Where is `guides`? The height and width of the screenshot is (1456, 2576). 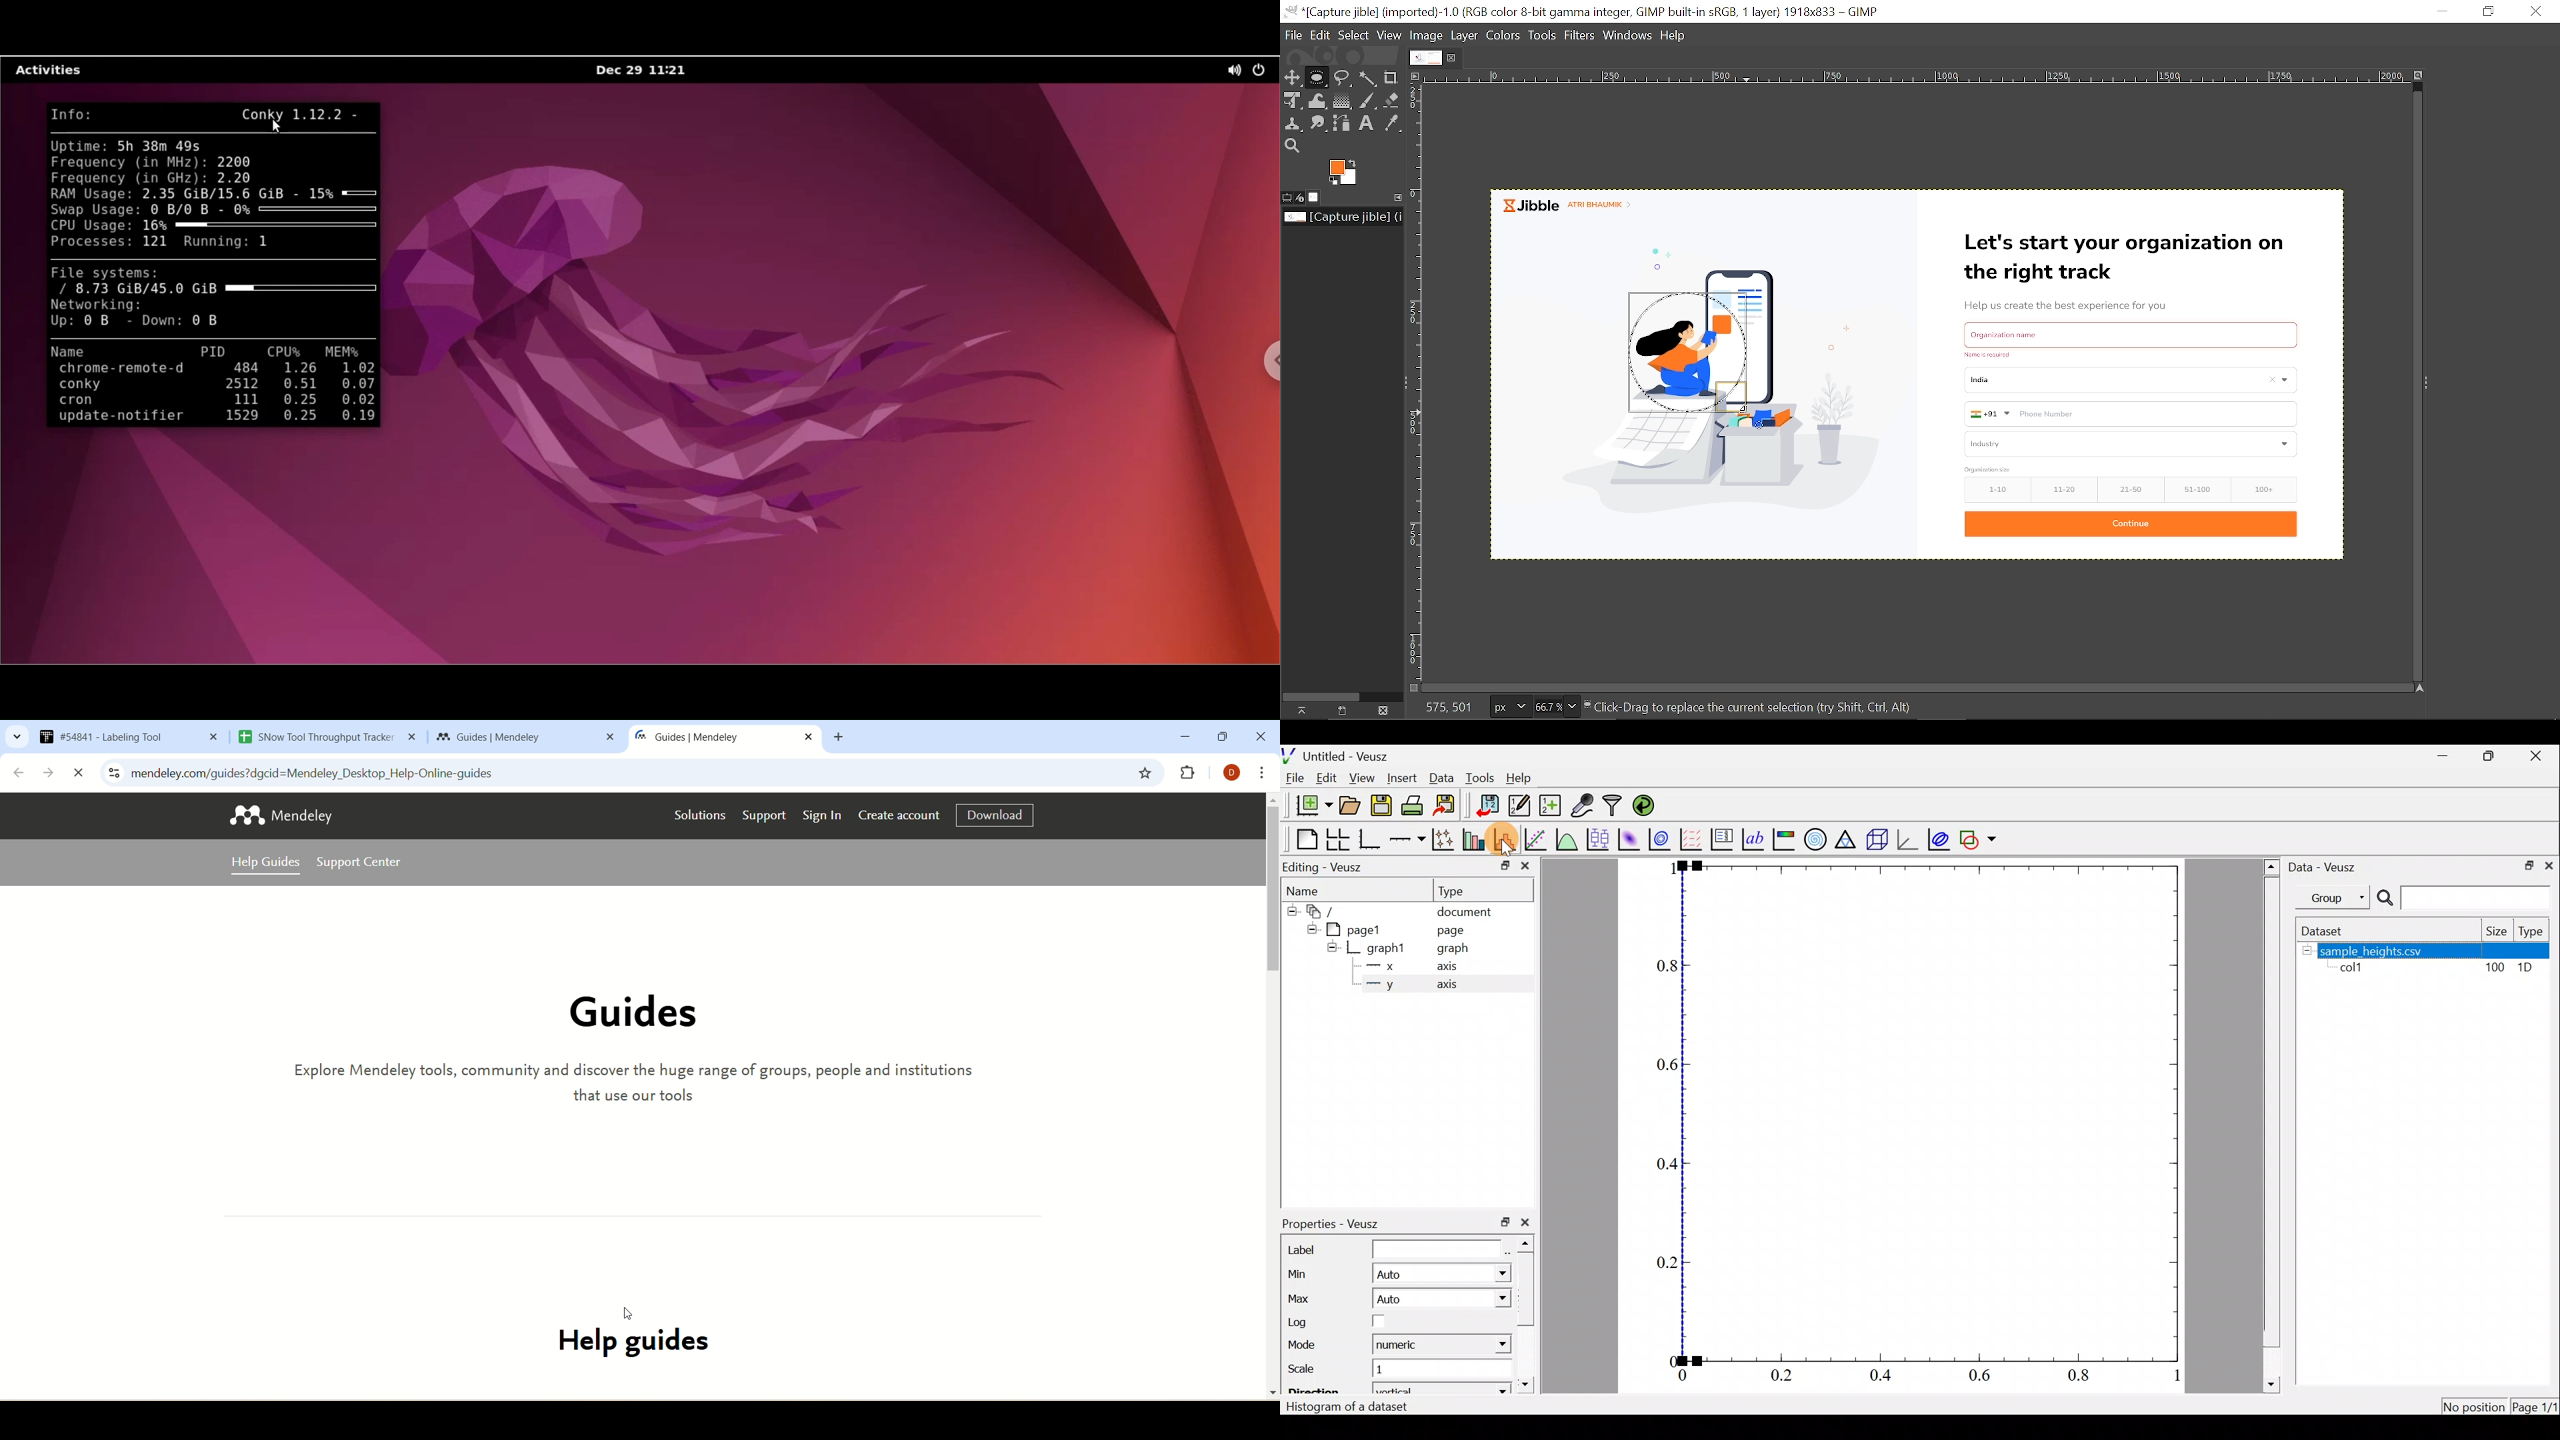
guides is located at coordinates (623, 1016).